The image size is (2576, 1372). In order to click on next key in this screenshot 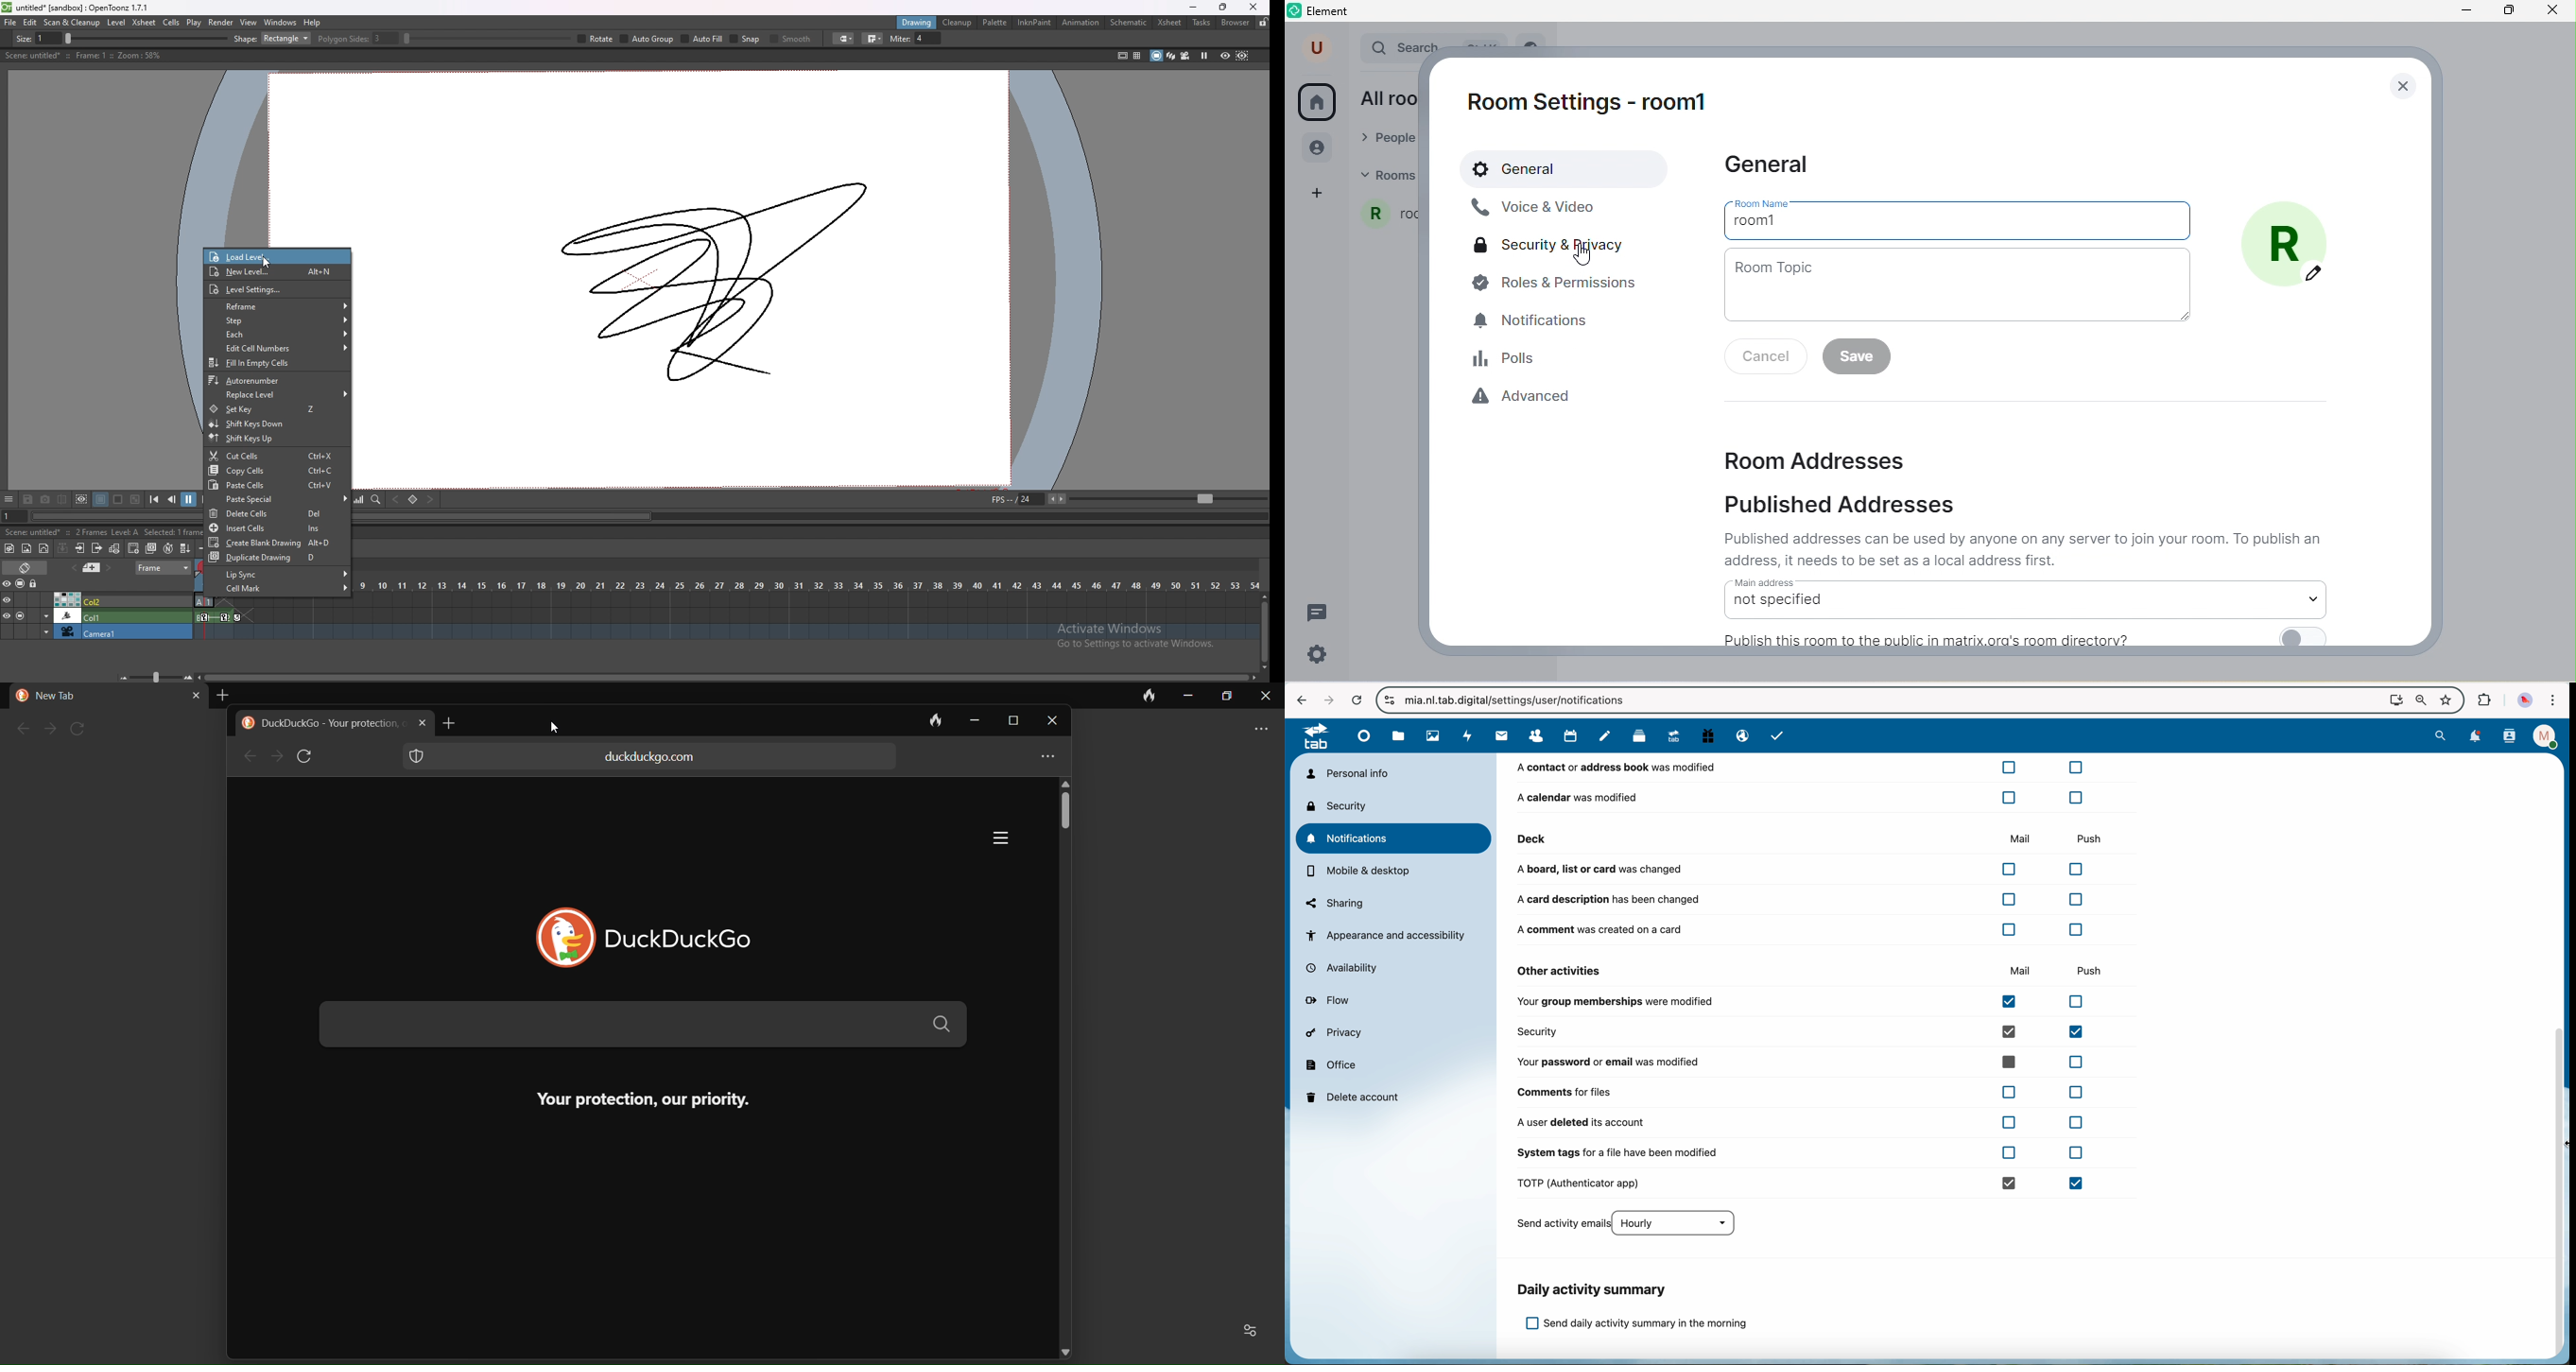, I will do `click(431, 499)`.